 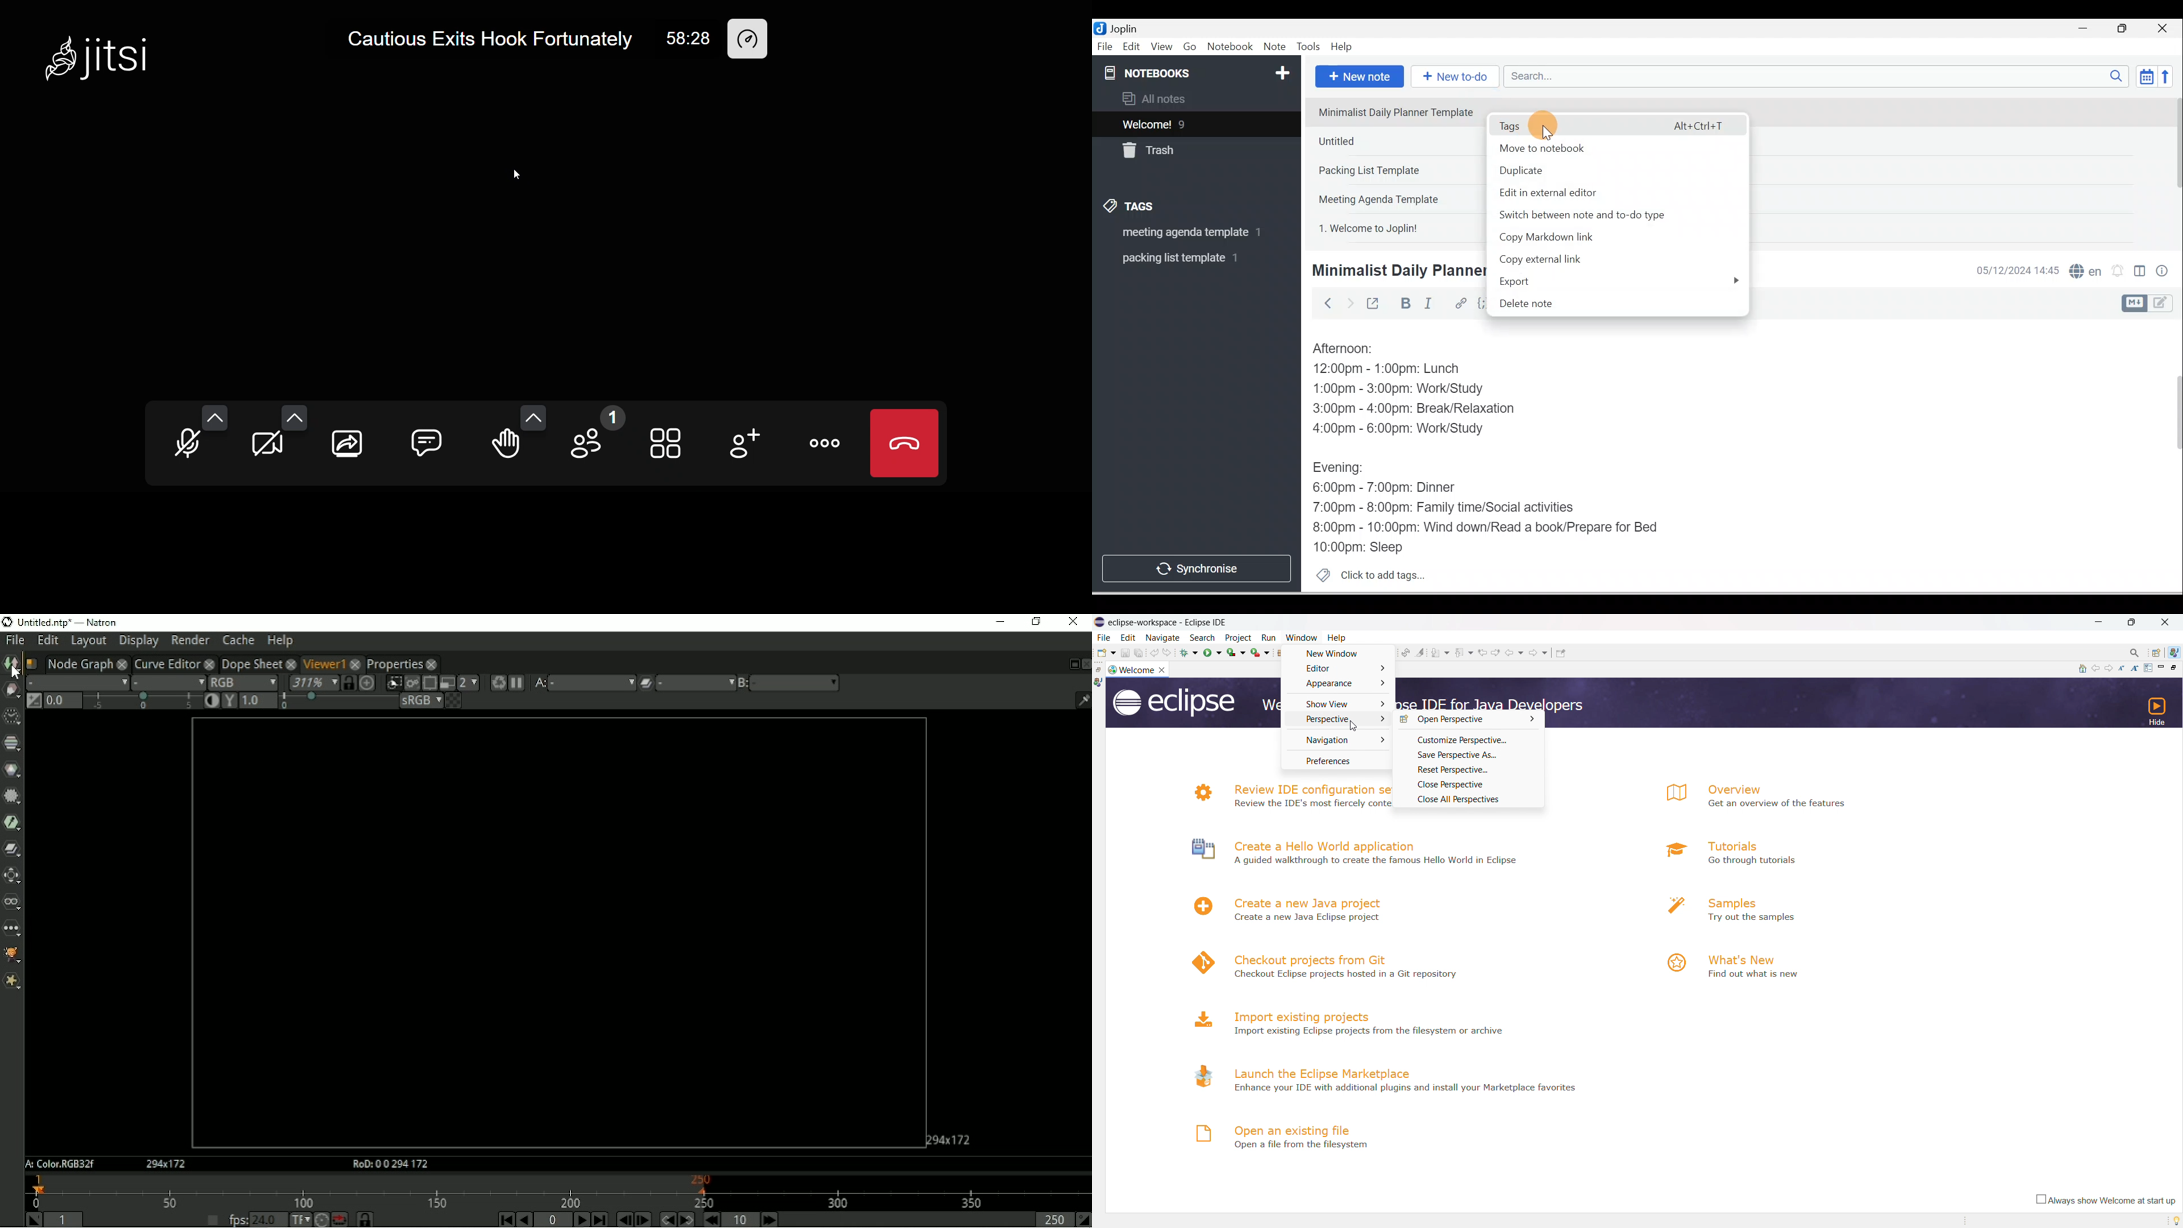 What do you see at coordinates (2162, 667) in the screenshot?
I see `minimize page` at bounding box center [2162, 667].